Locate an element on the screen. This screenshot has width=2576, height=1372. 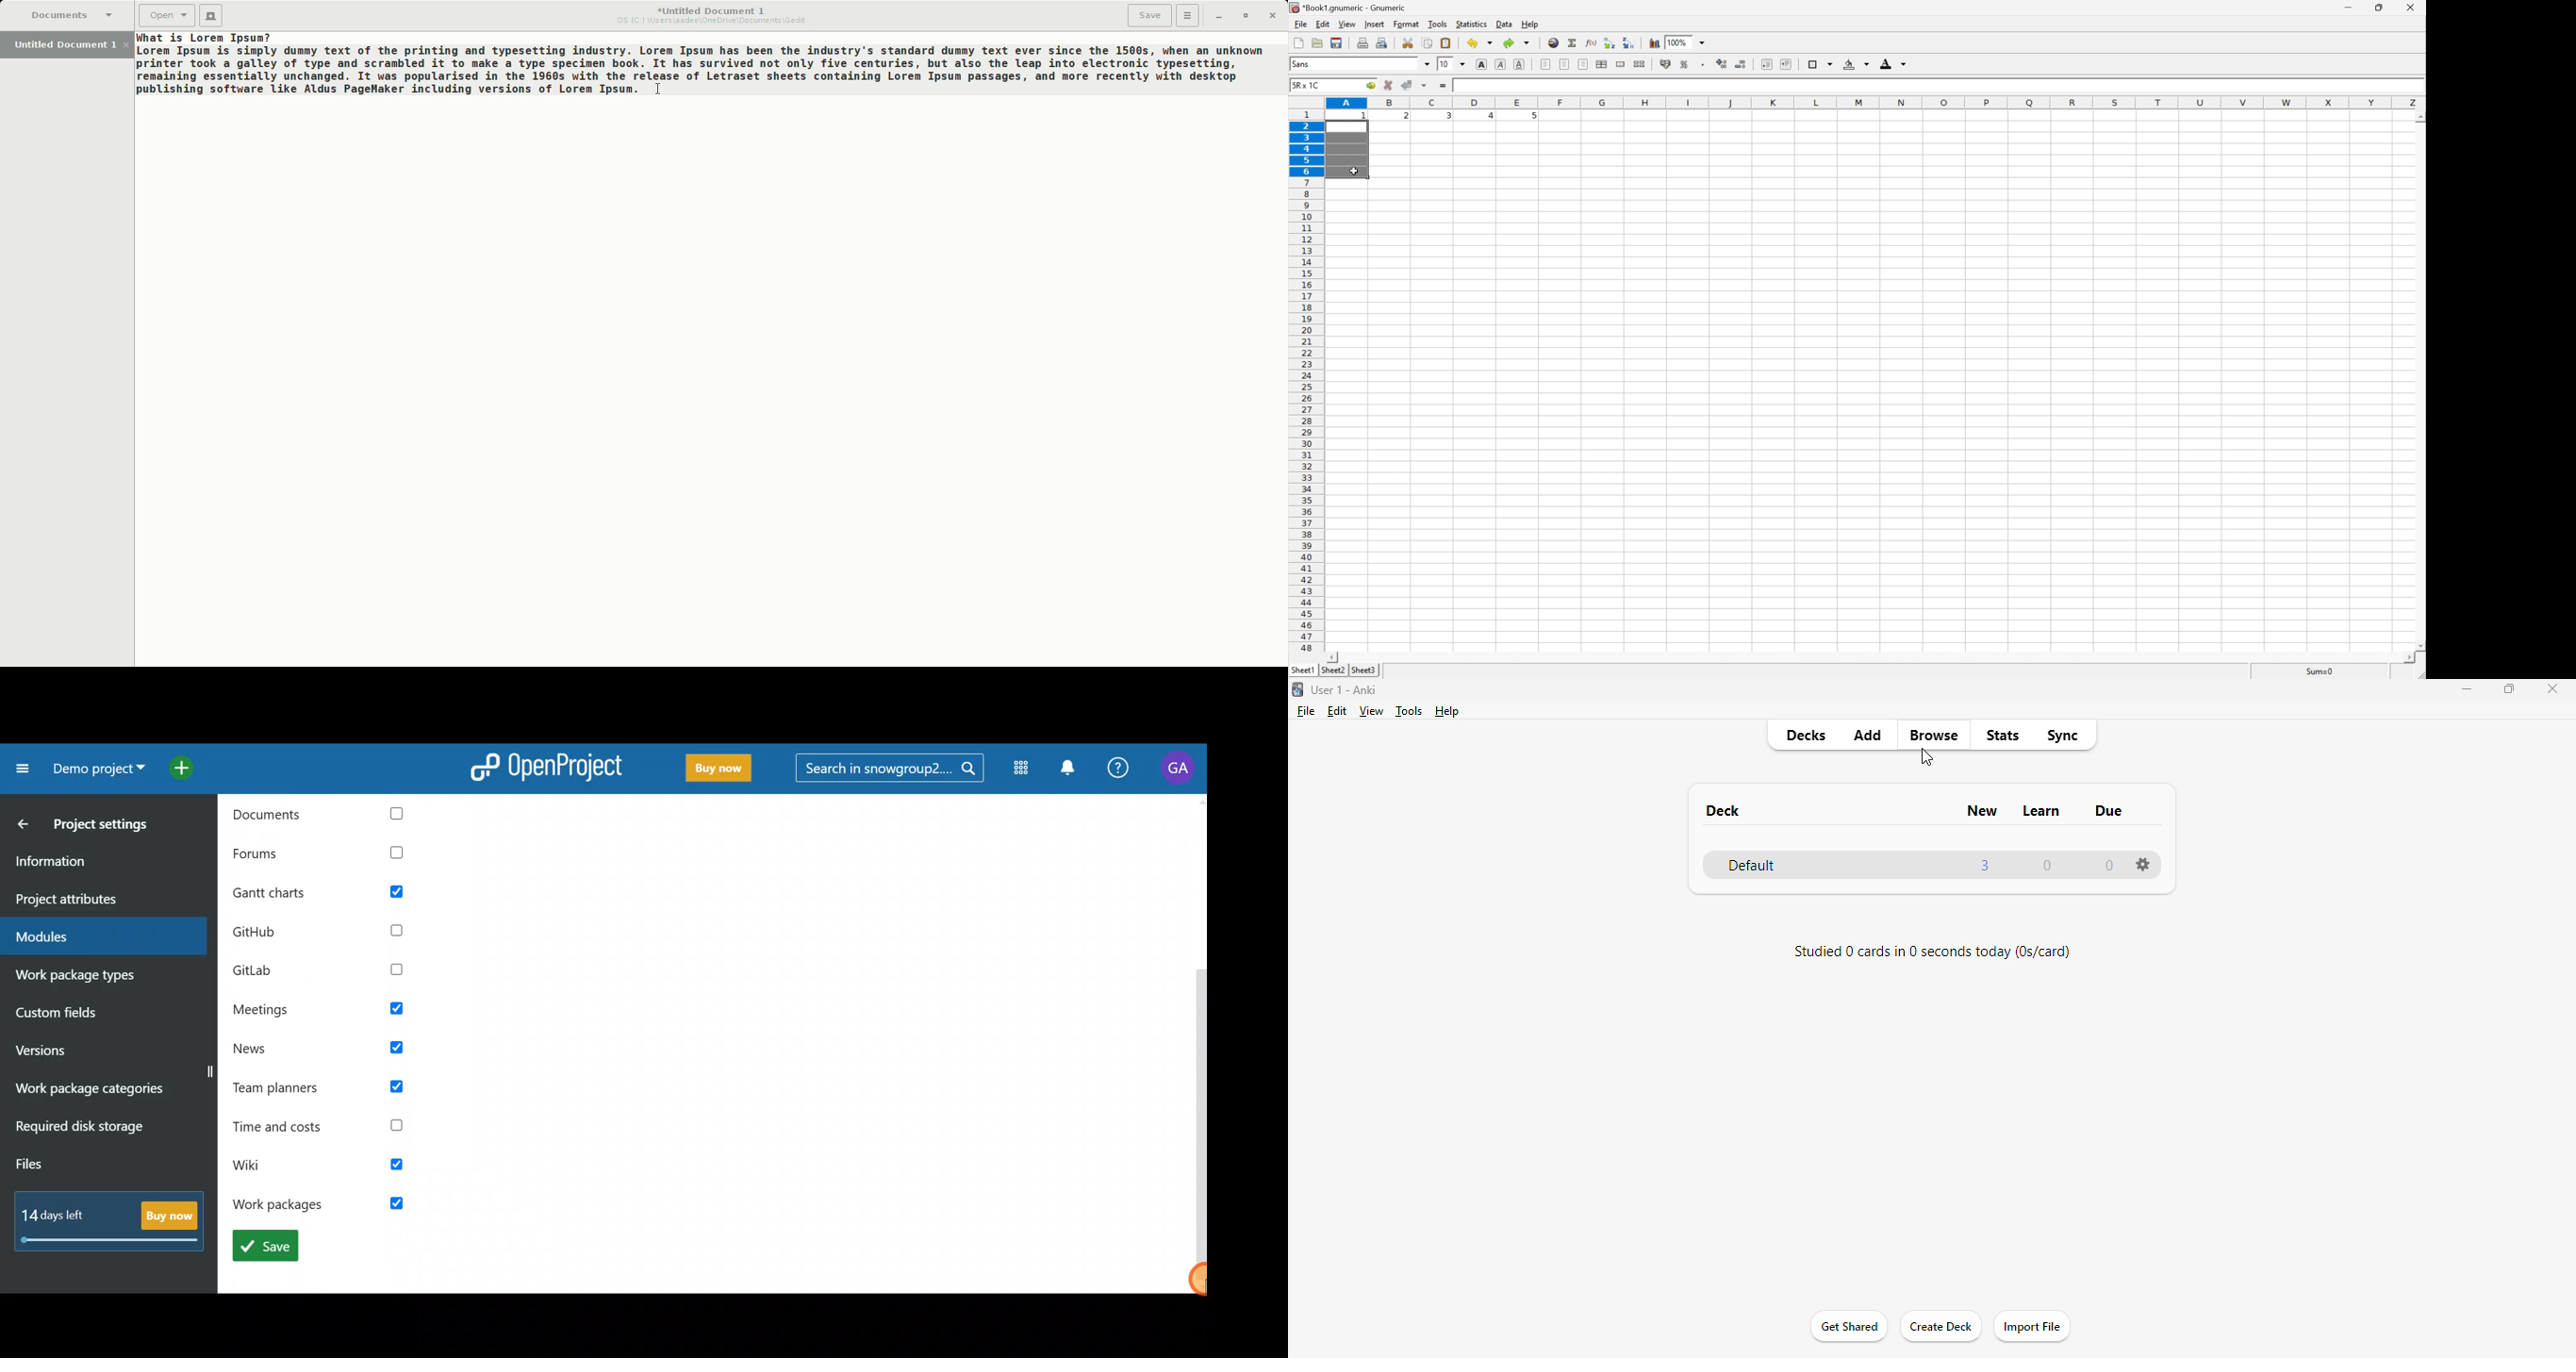
insert is located at coordinates (1375, 23).